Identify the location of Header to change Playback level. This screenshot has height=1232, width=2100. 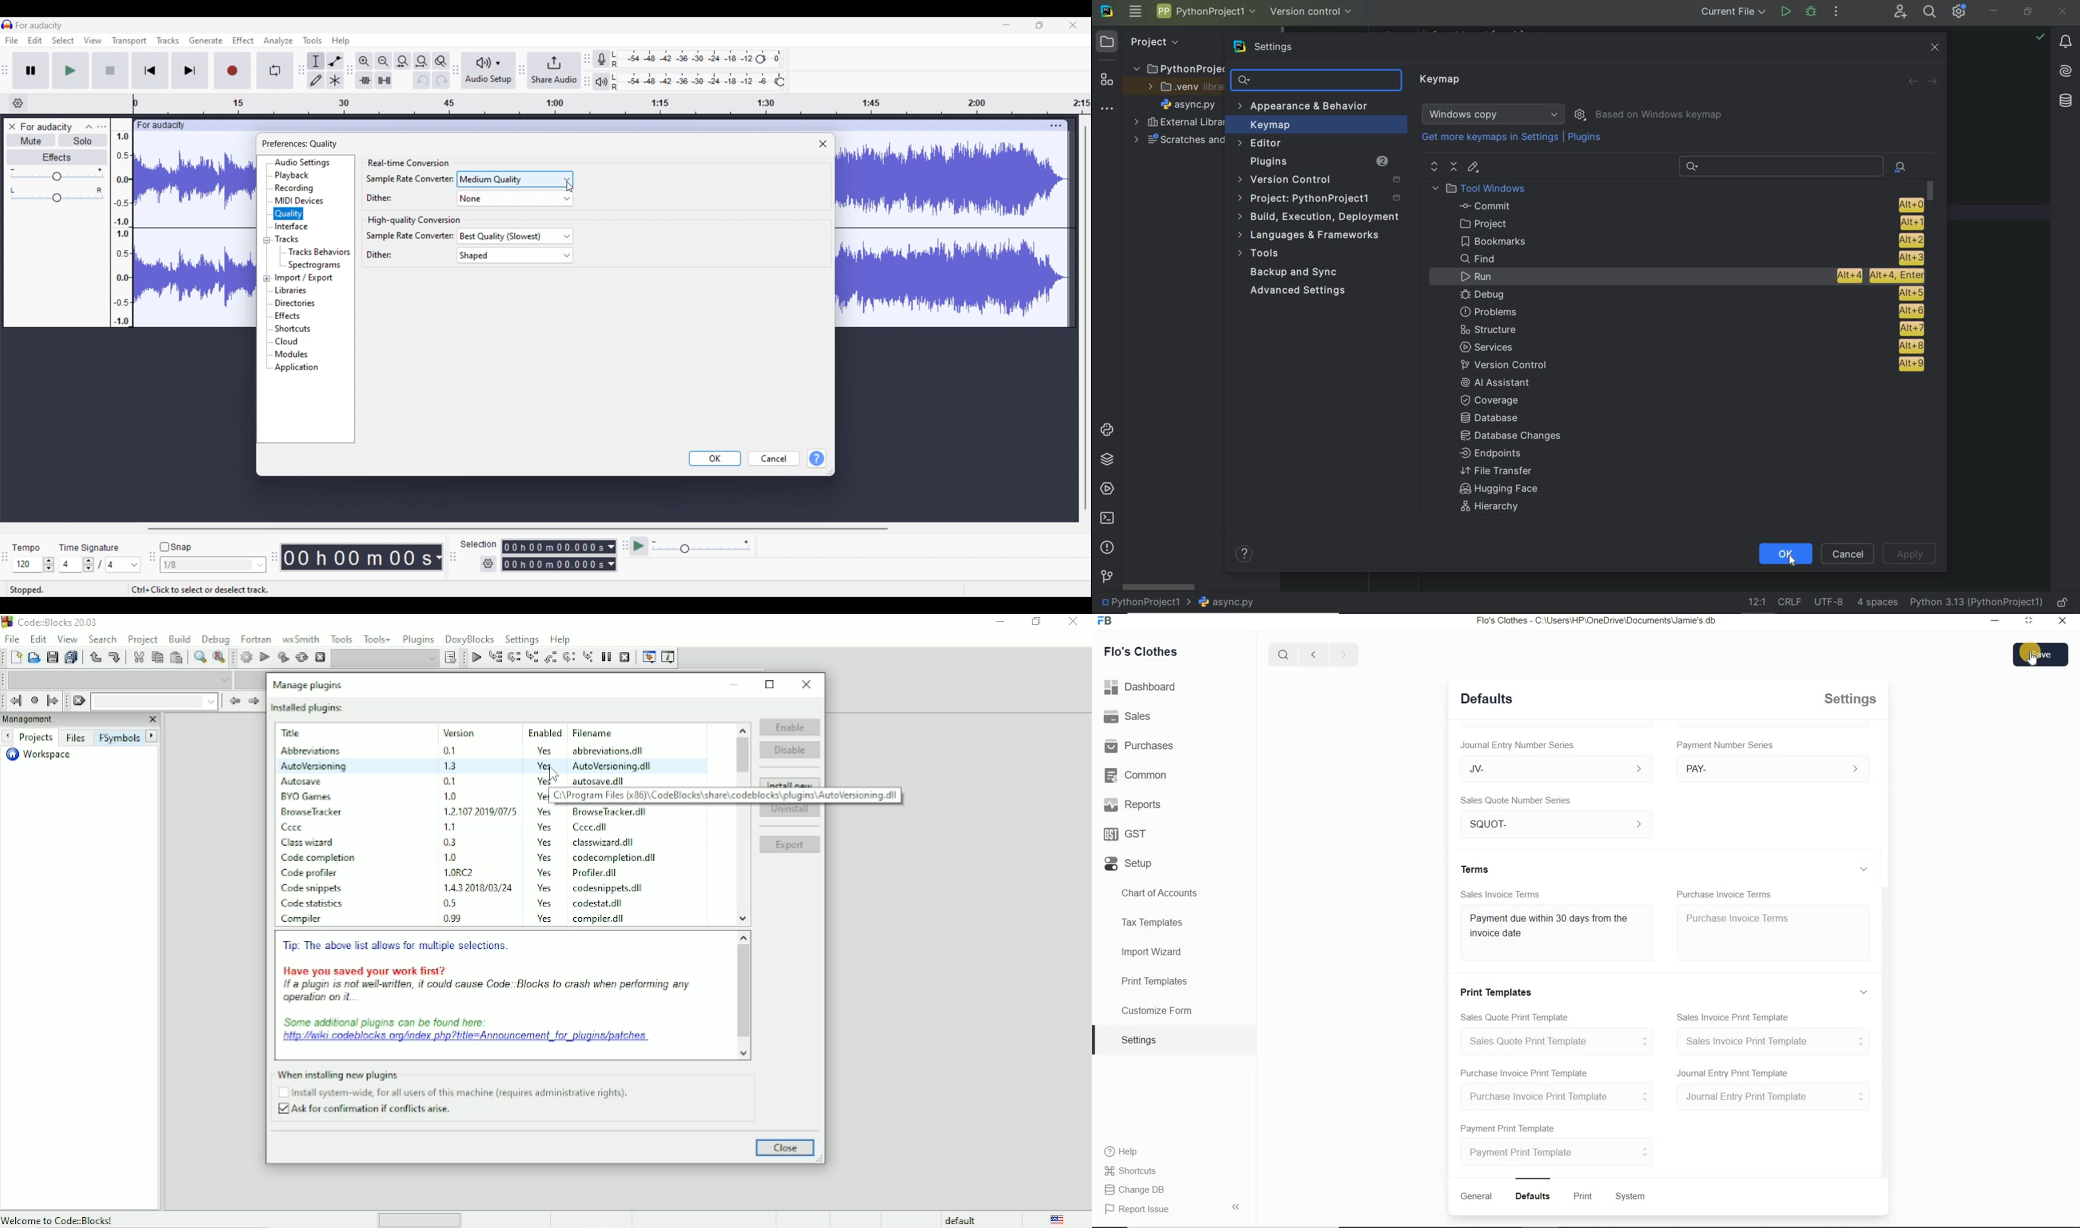
(781, 82).